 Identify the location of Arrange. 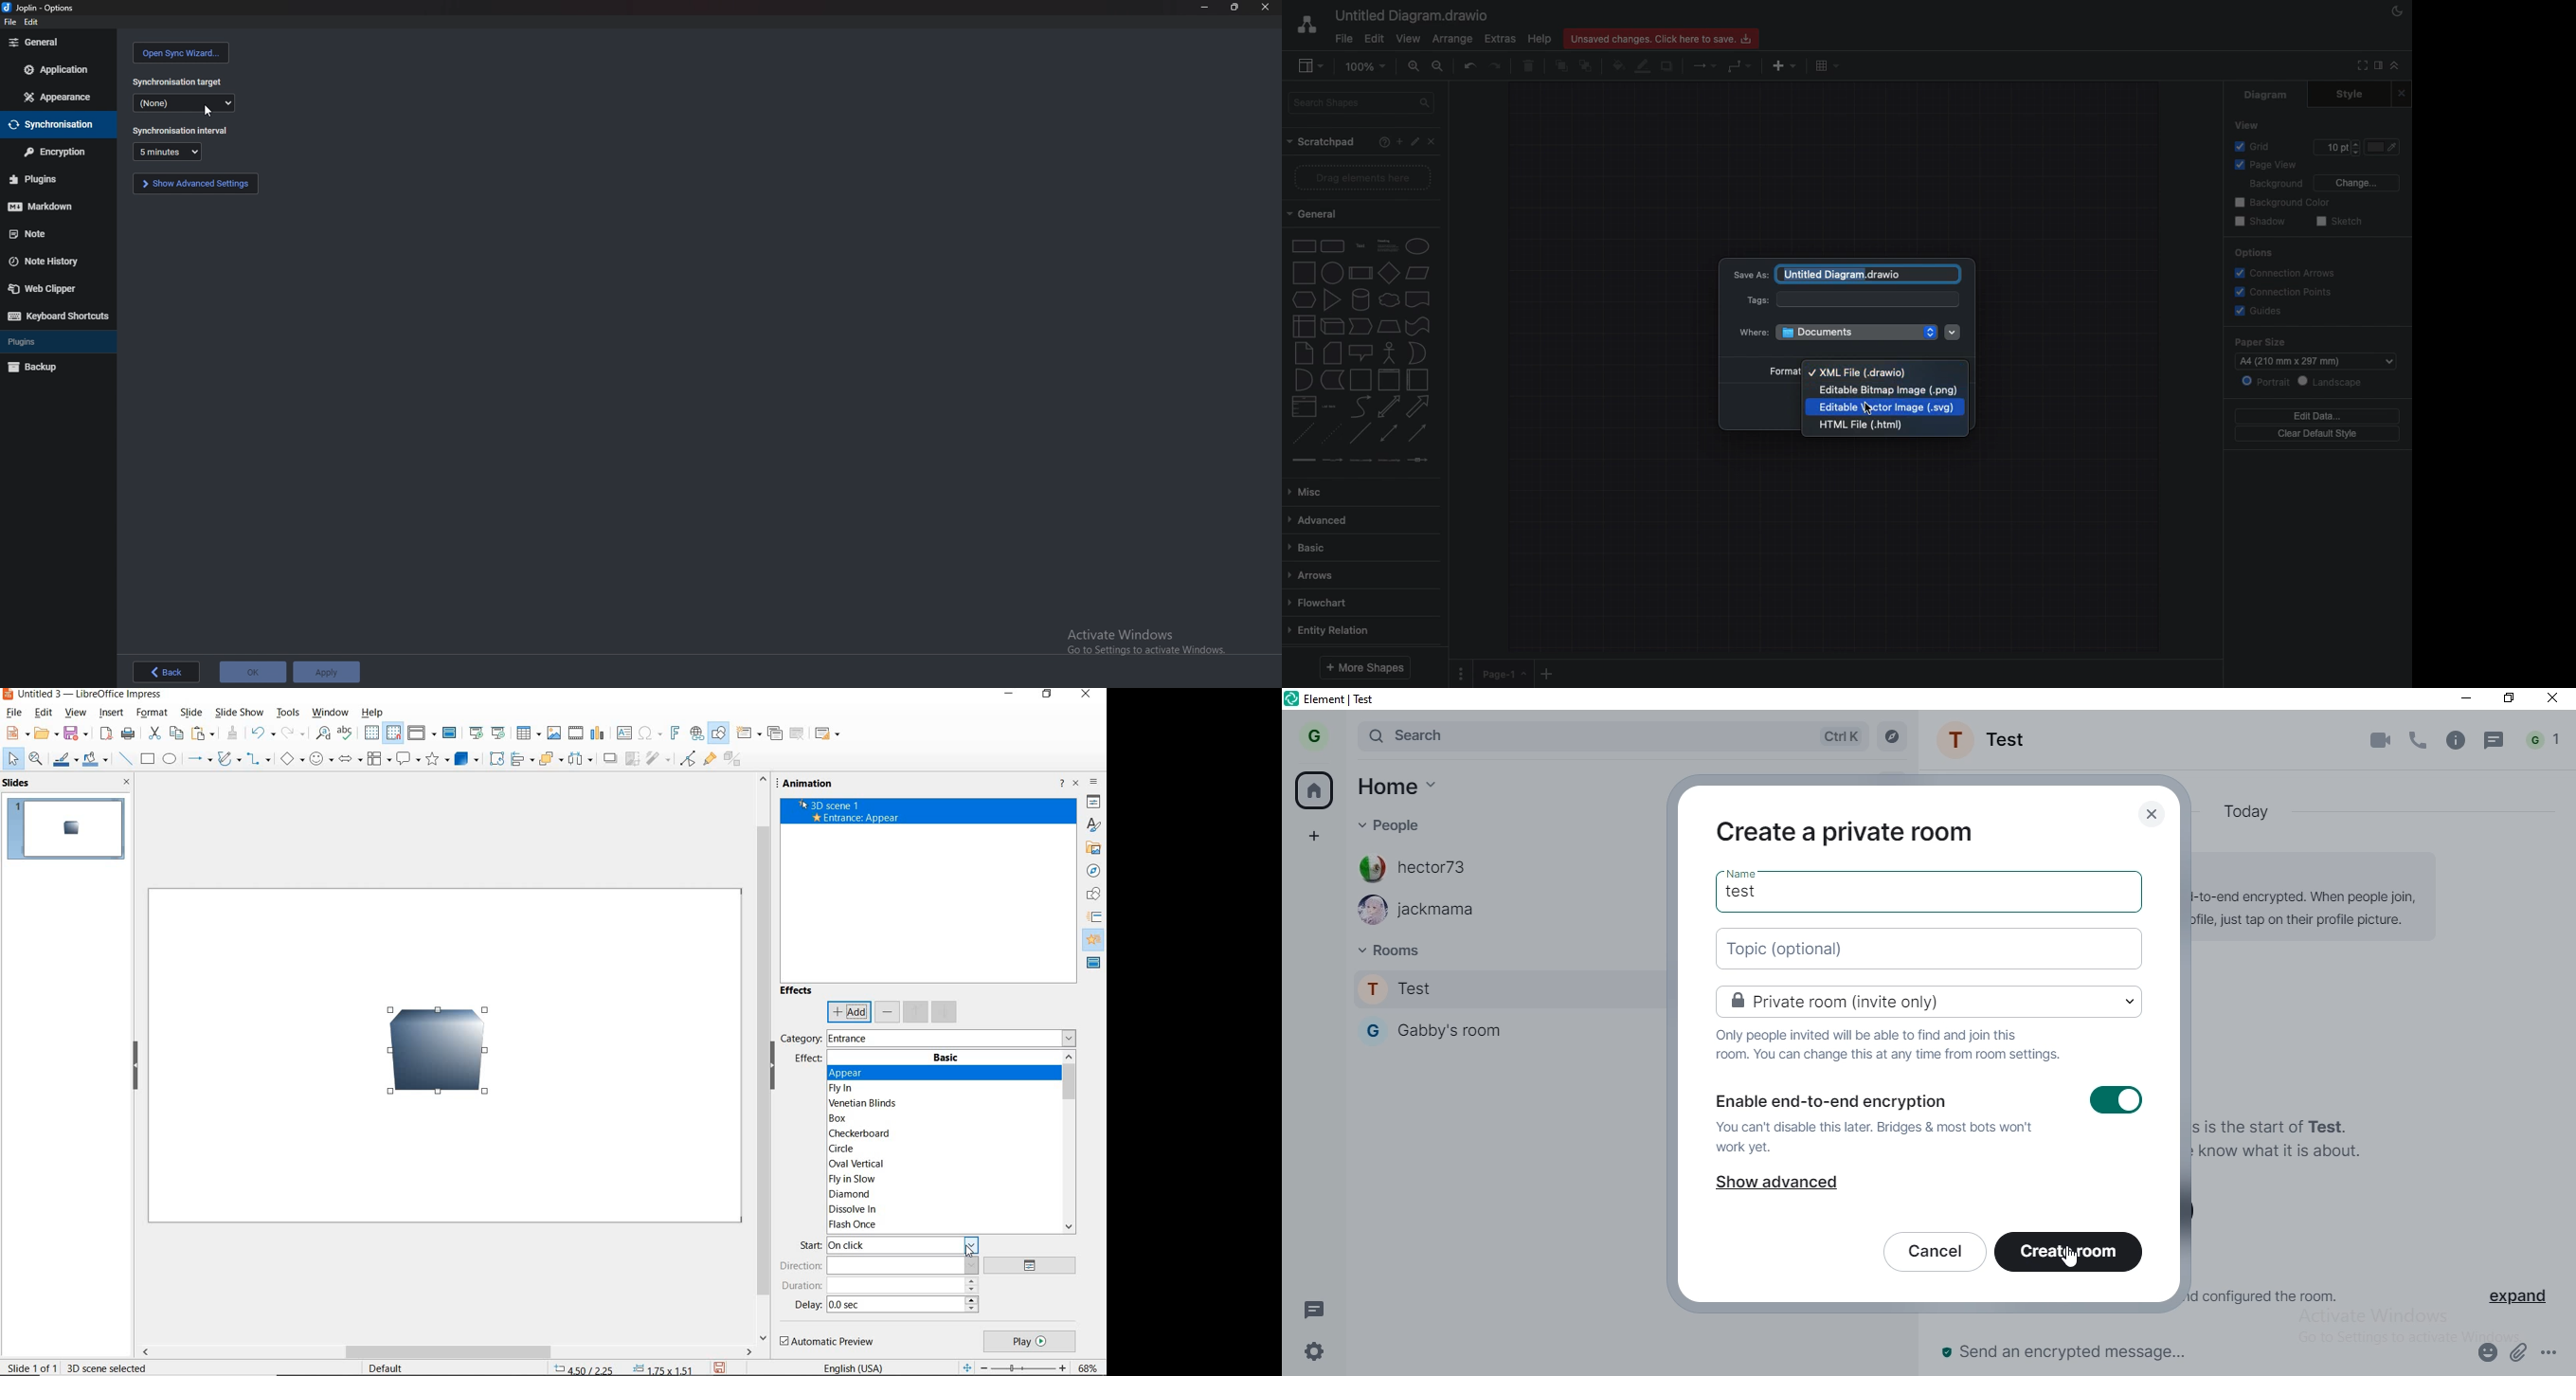
(1452, 40).